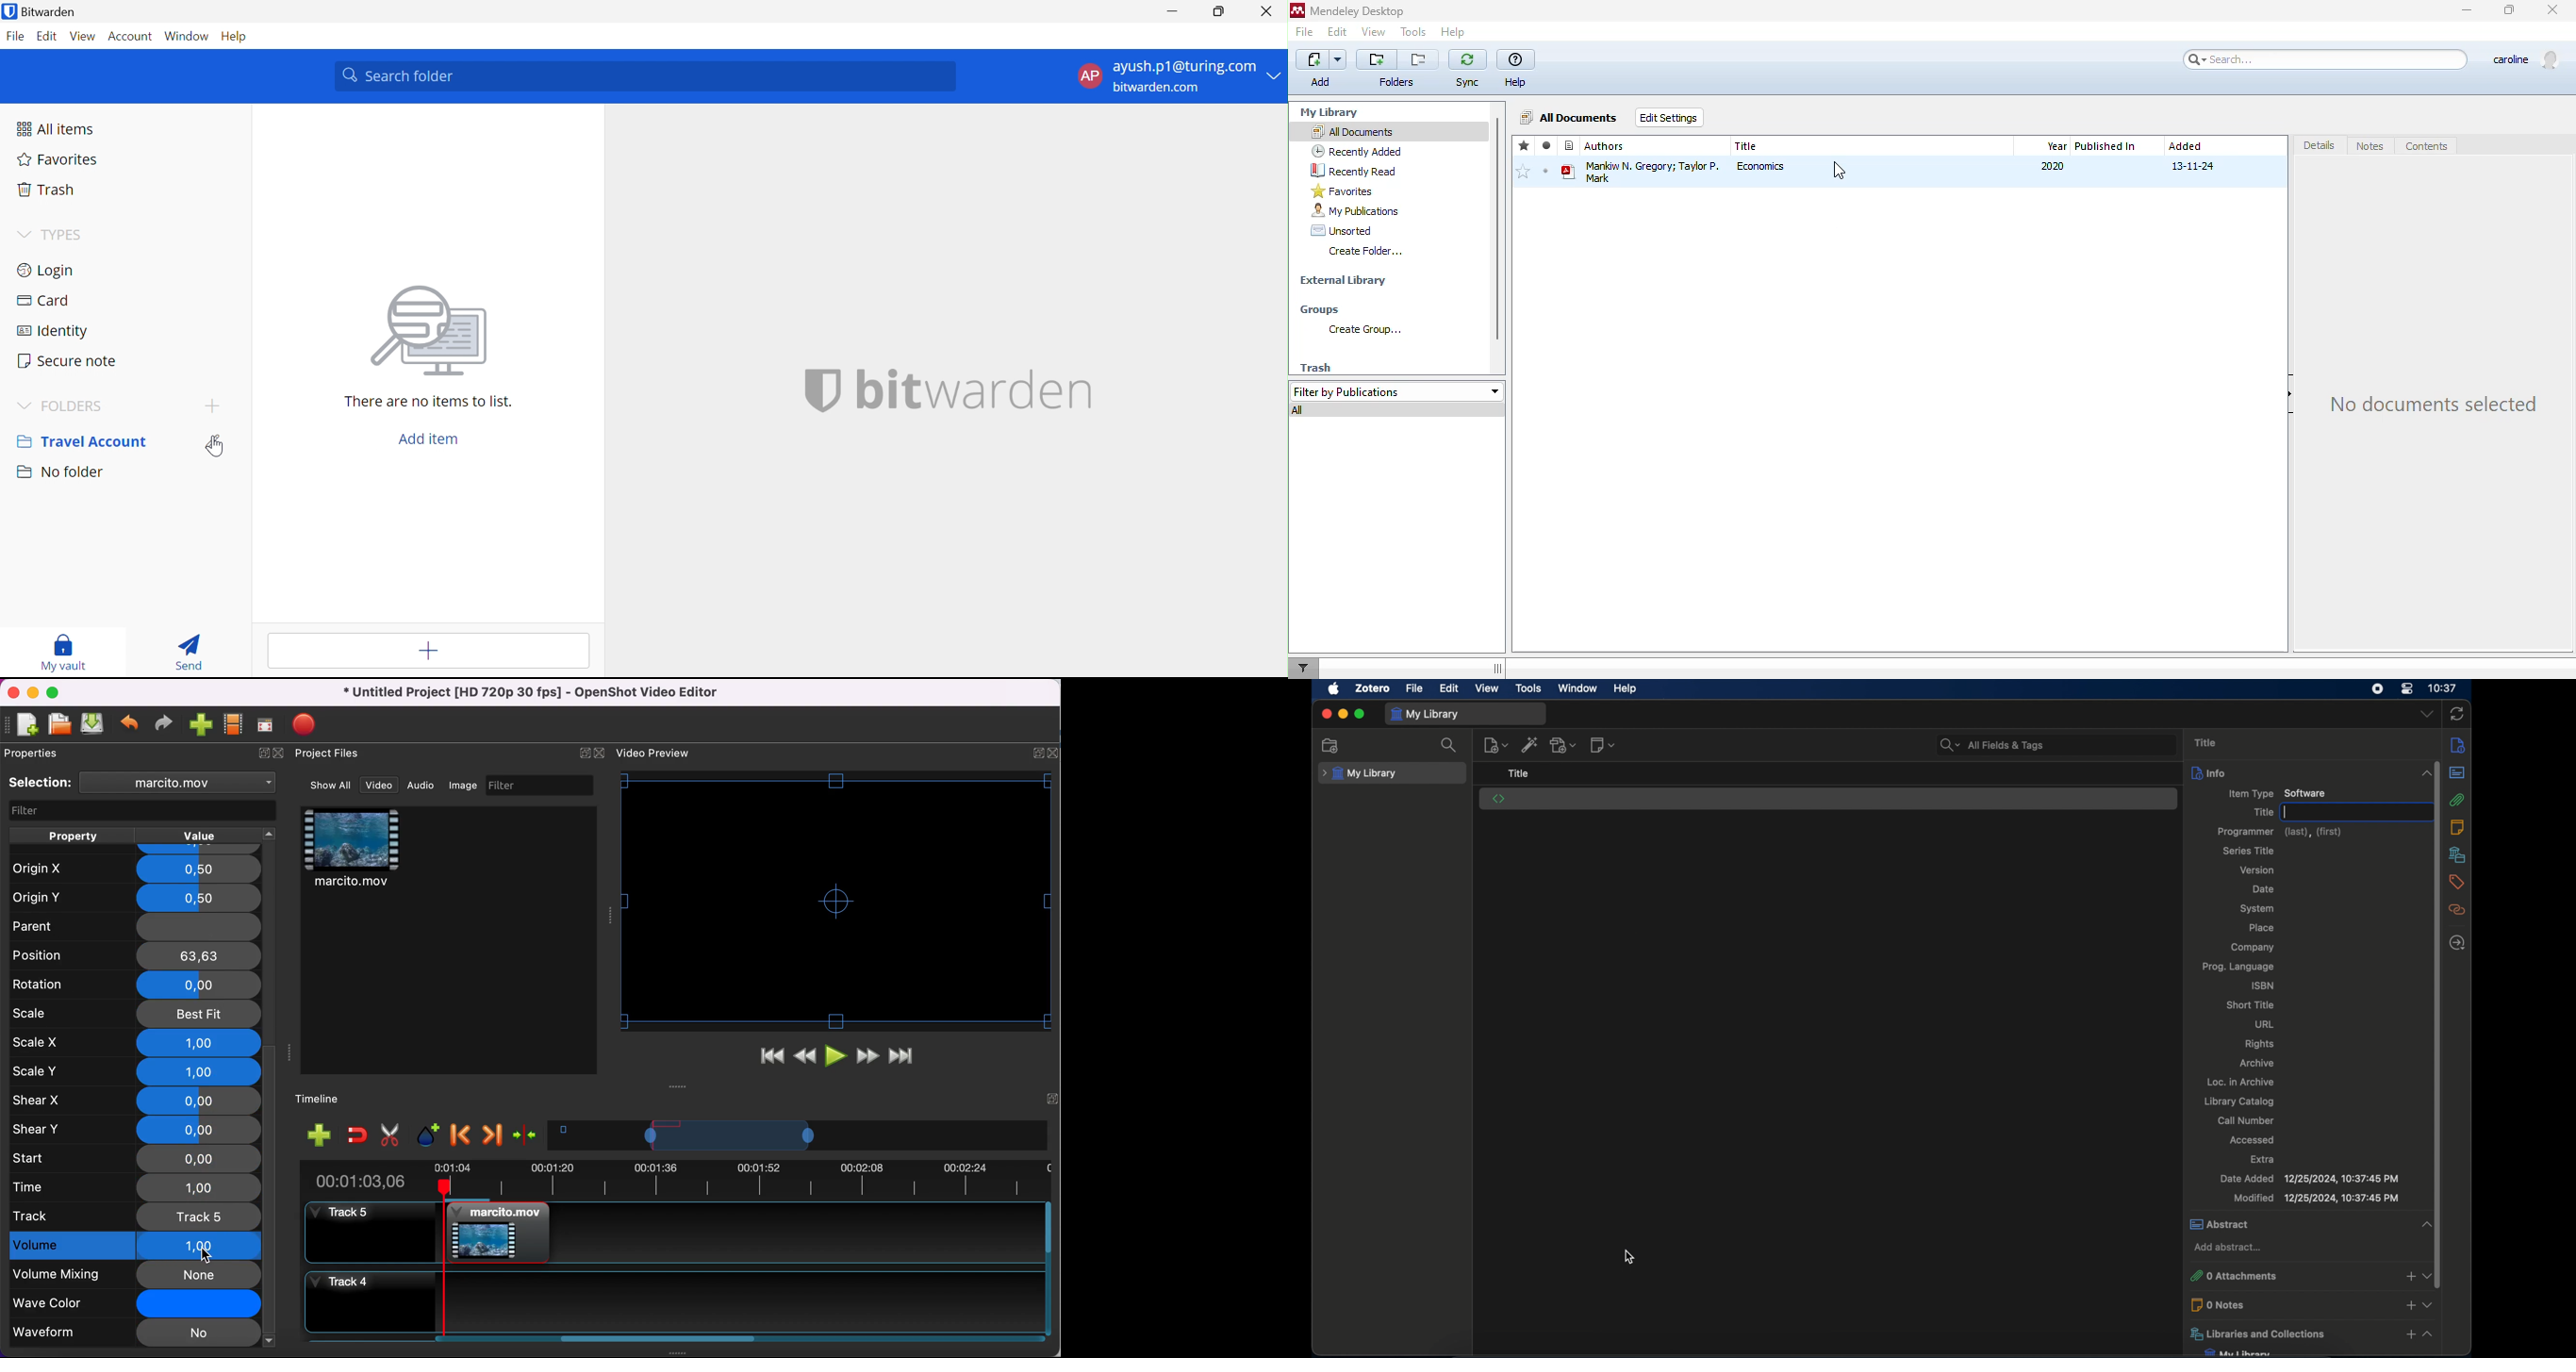 This screenshot has width=2576, height=1372. Describe the element at coordinates (1467, 82) in the screenshot. I see `sync` at that location.